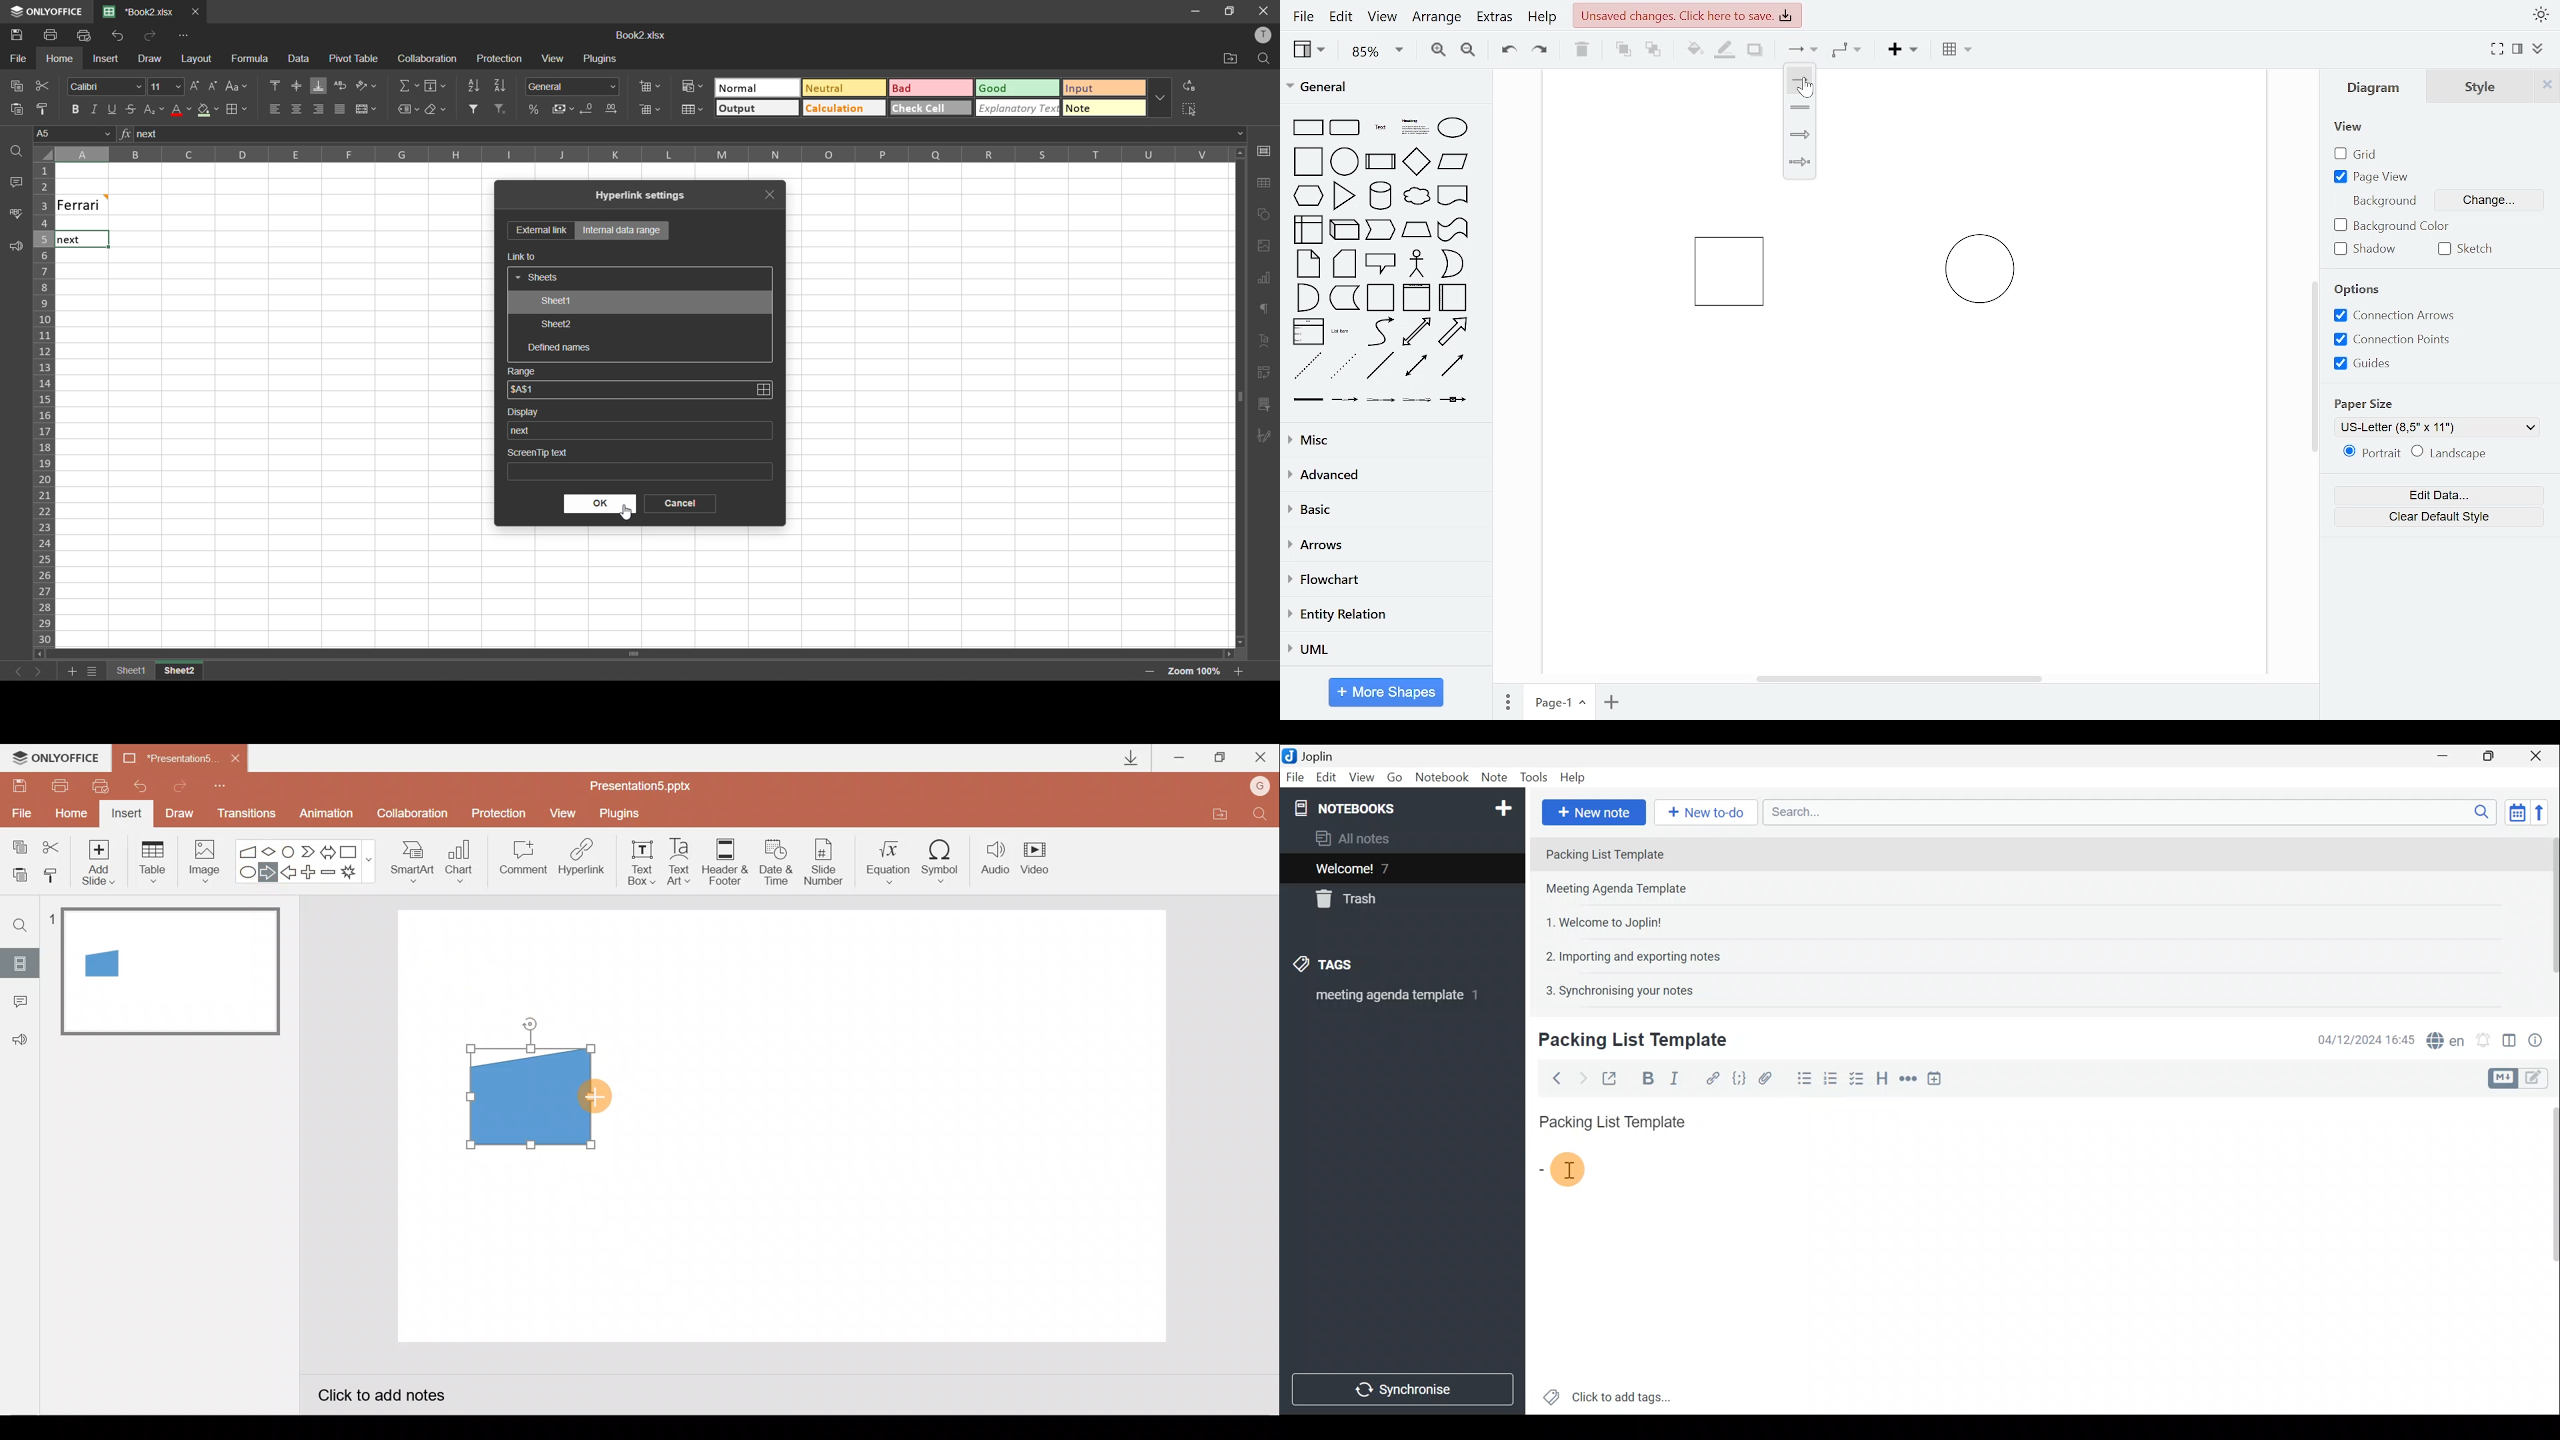 The width and height of the screenshot is (2576, 1456). I want to click on Text box, so click(637, 861).